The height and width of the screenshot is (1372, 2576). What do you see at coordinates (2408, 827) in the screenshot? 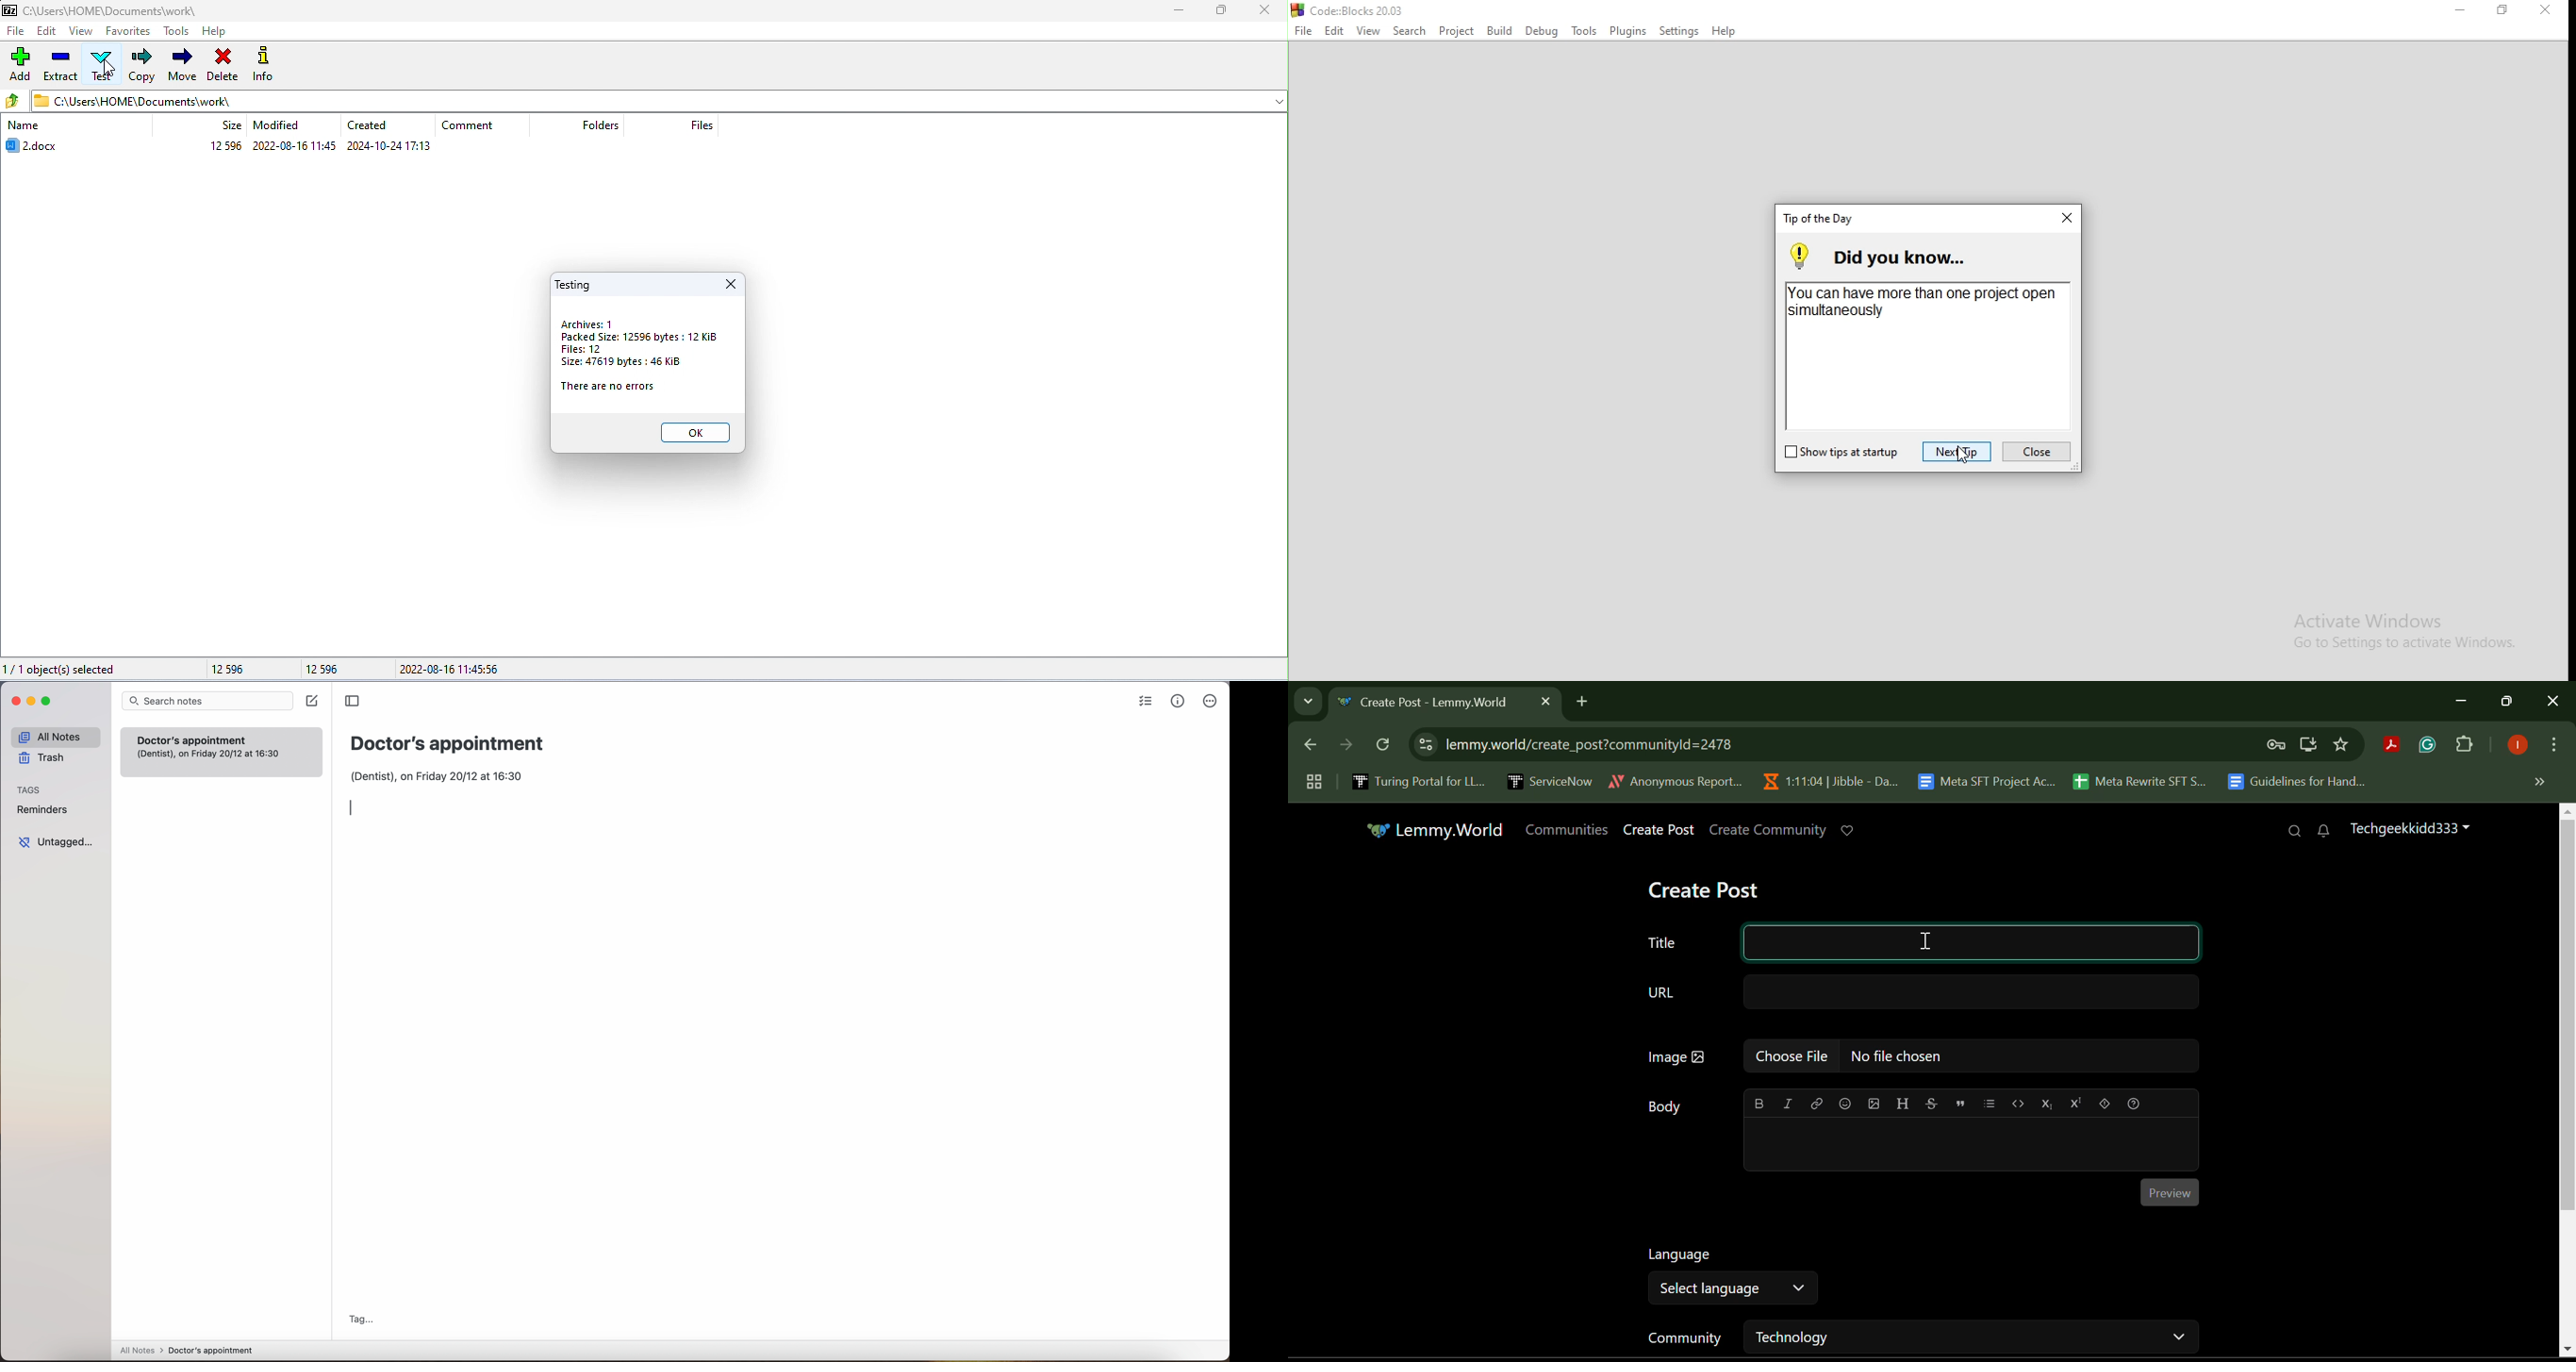
I see `Techgeekkidd333` at bounding box center [2408, 827].